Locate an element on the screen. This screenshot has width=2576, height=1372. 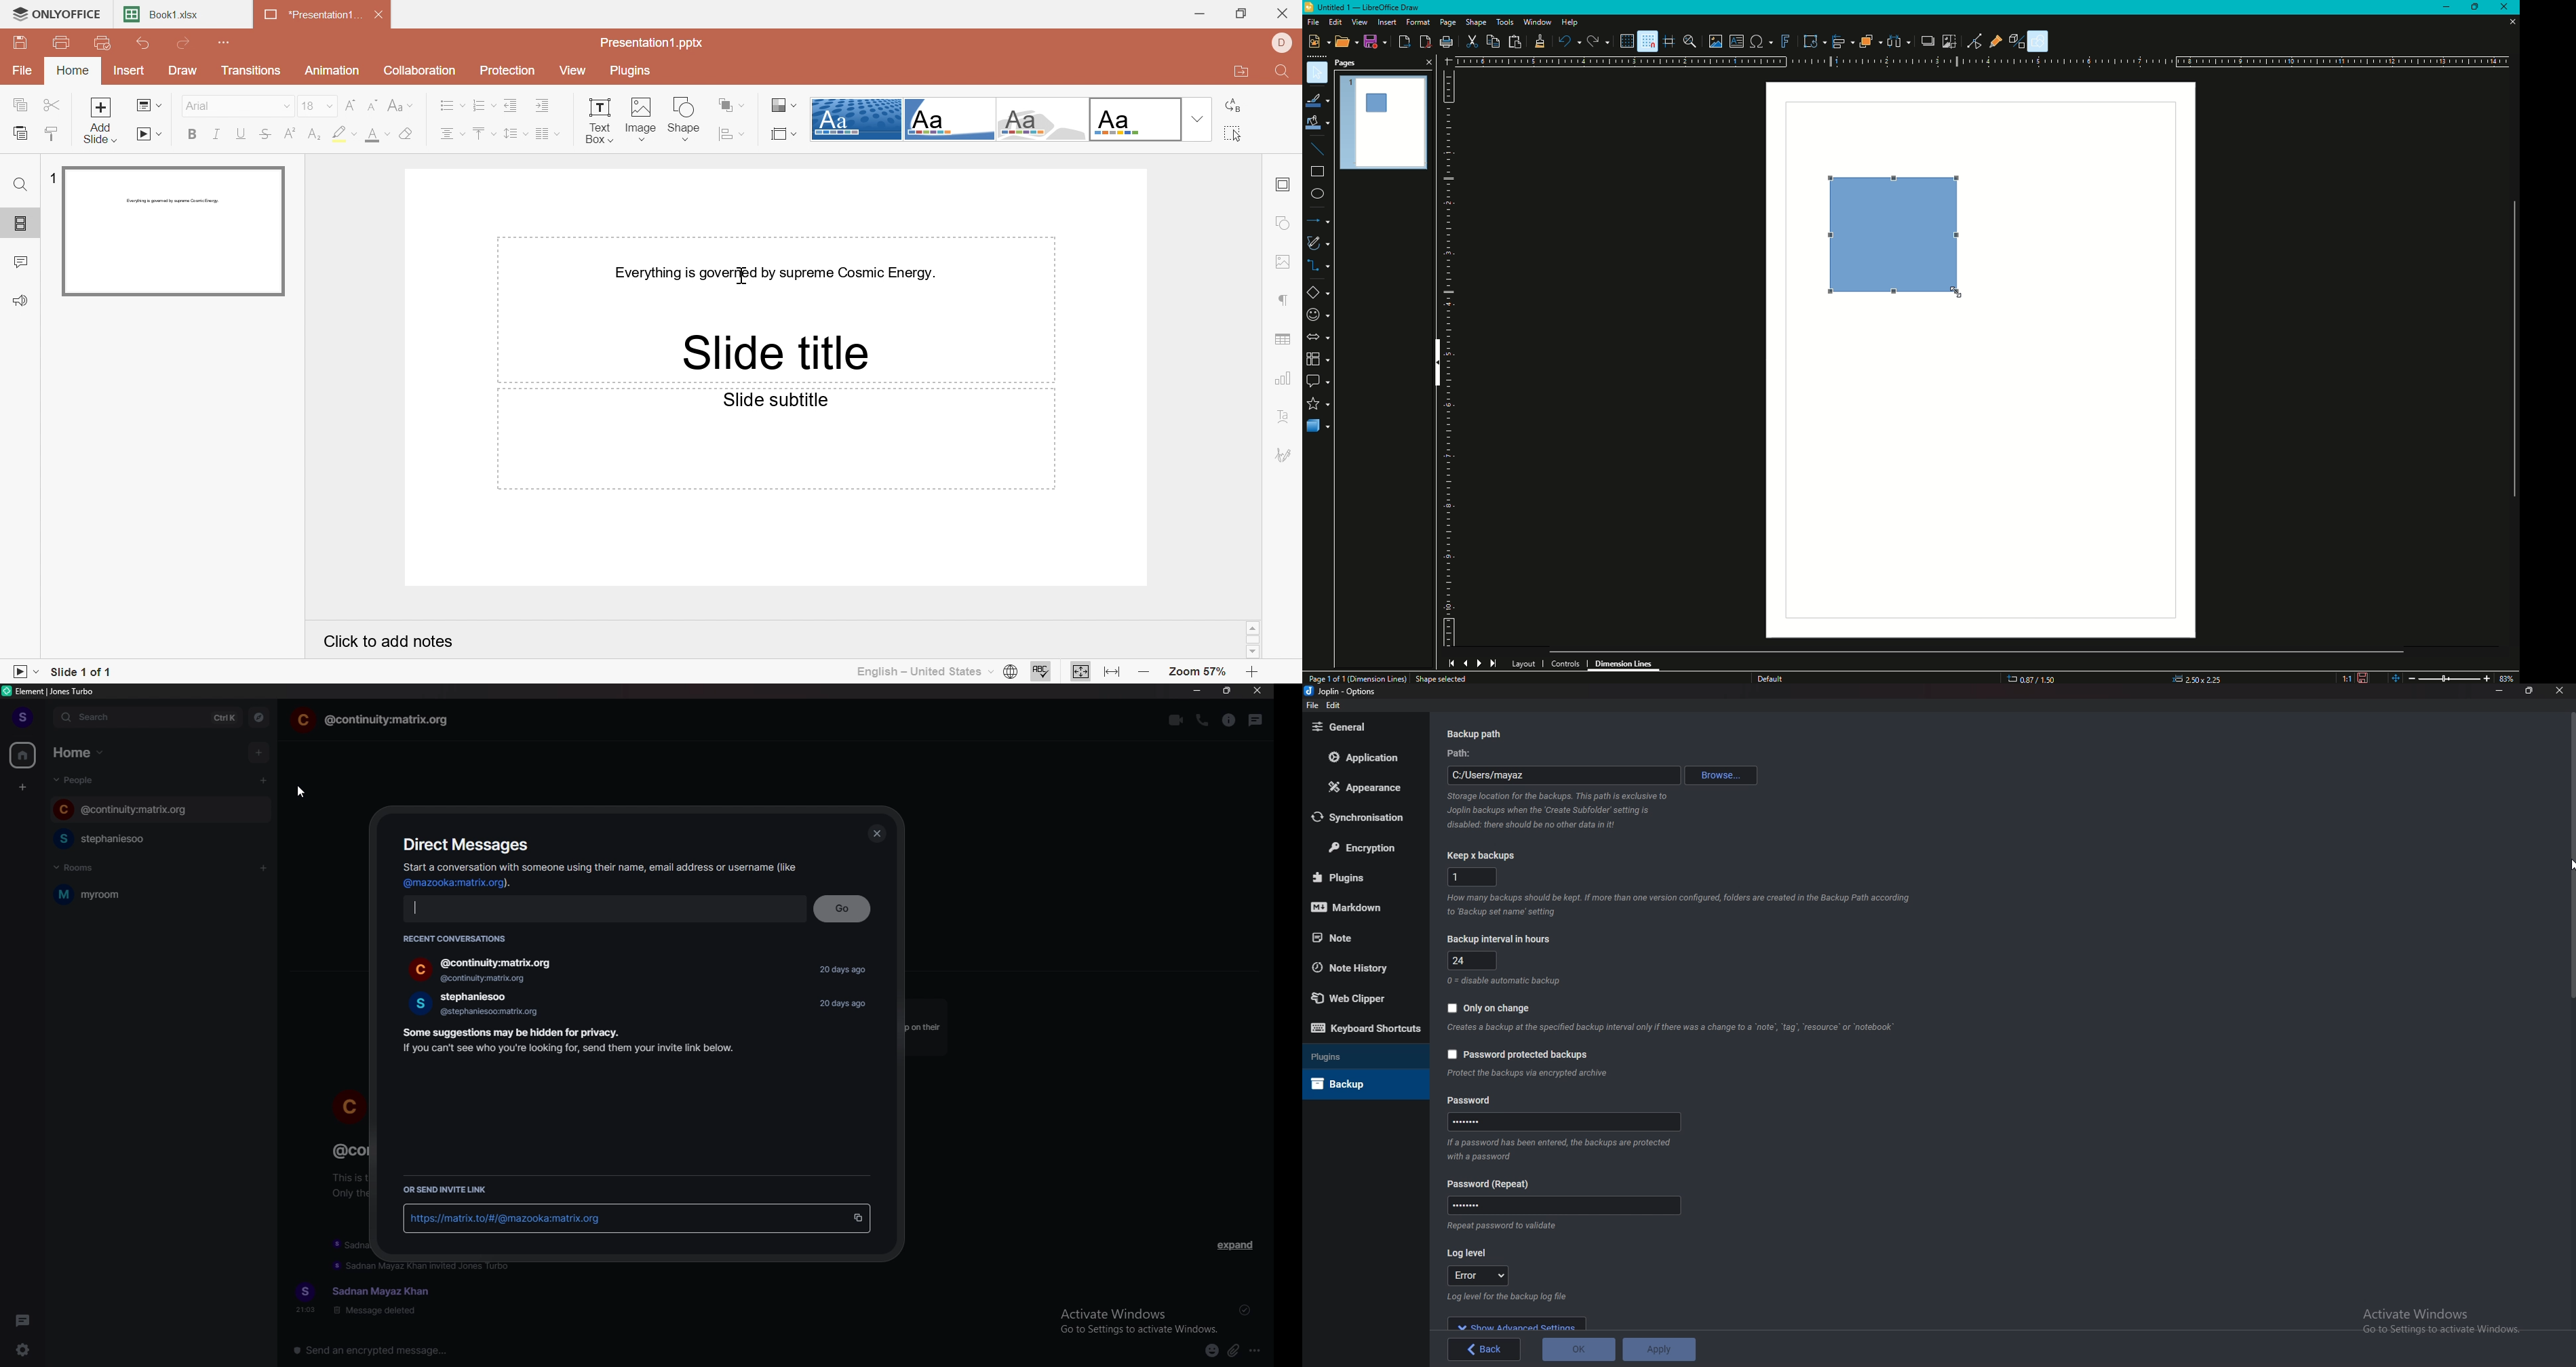
Transitions is located at coordinates (252, 70).